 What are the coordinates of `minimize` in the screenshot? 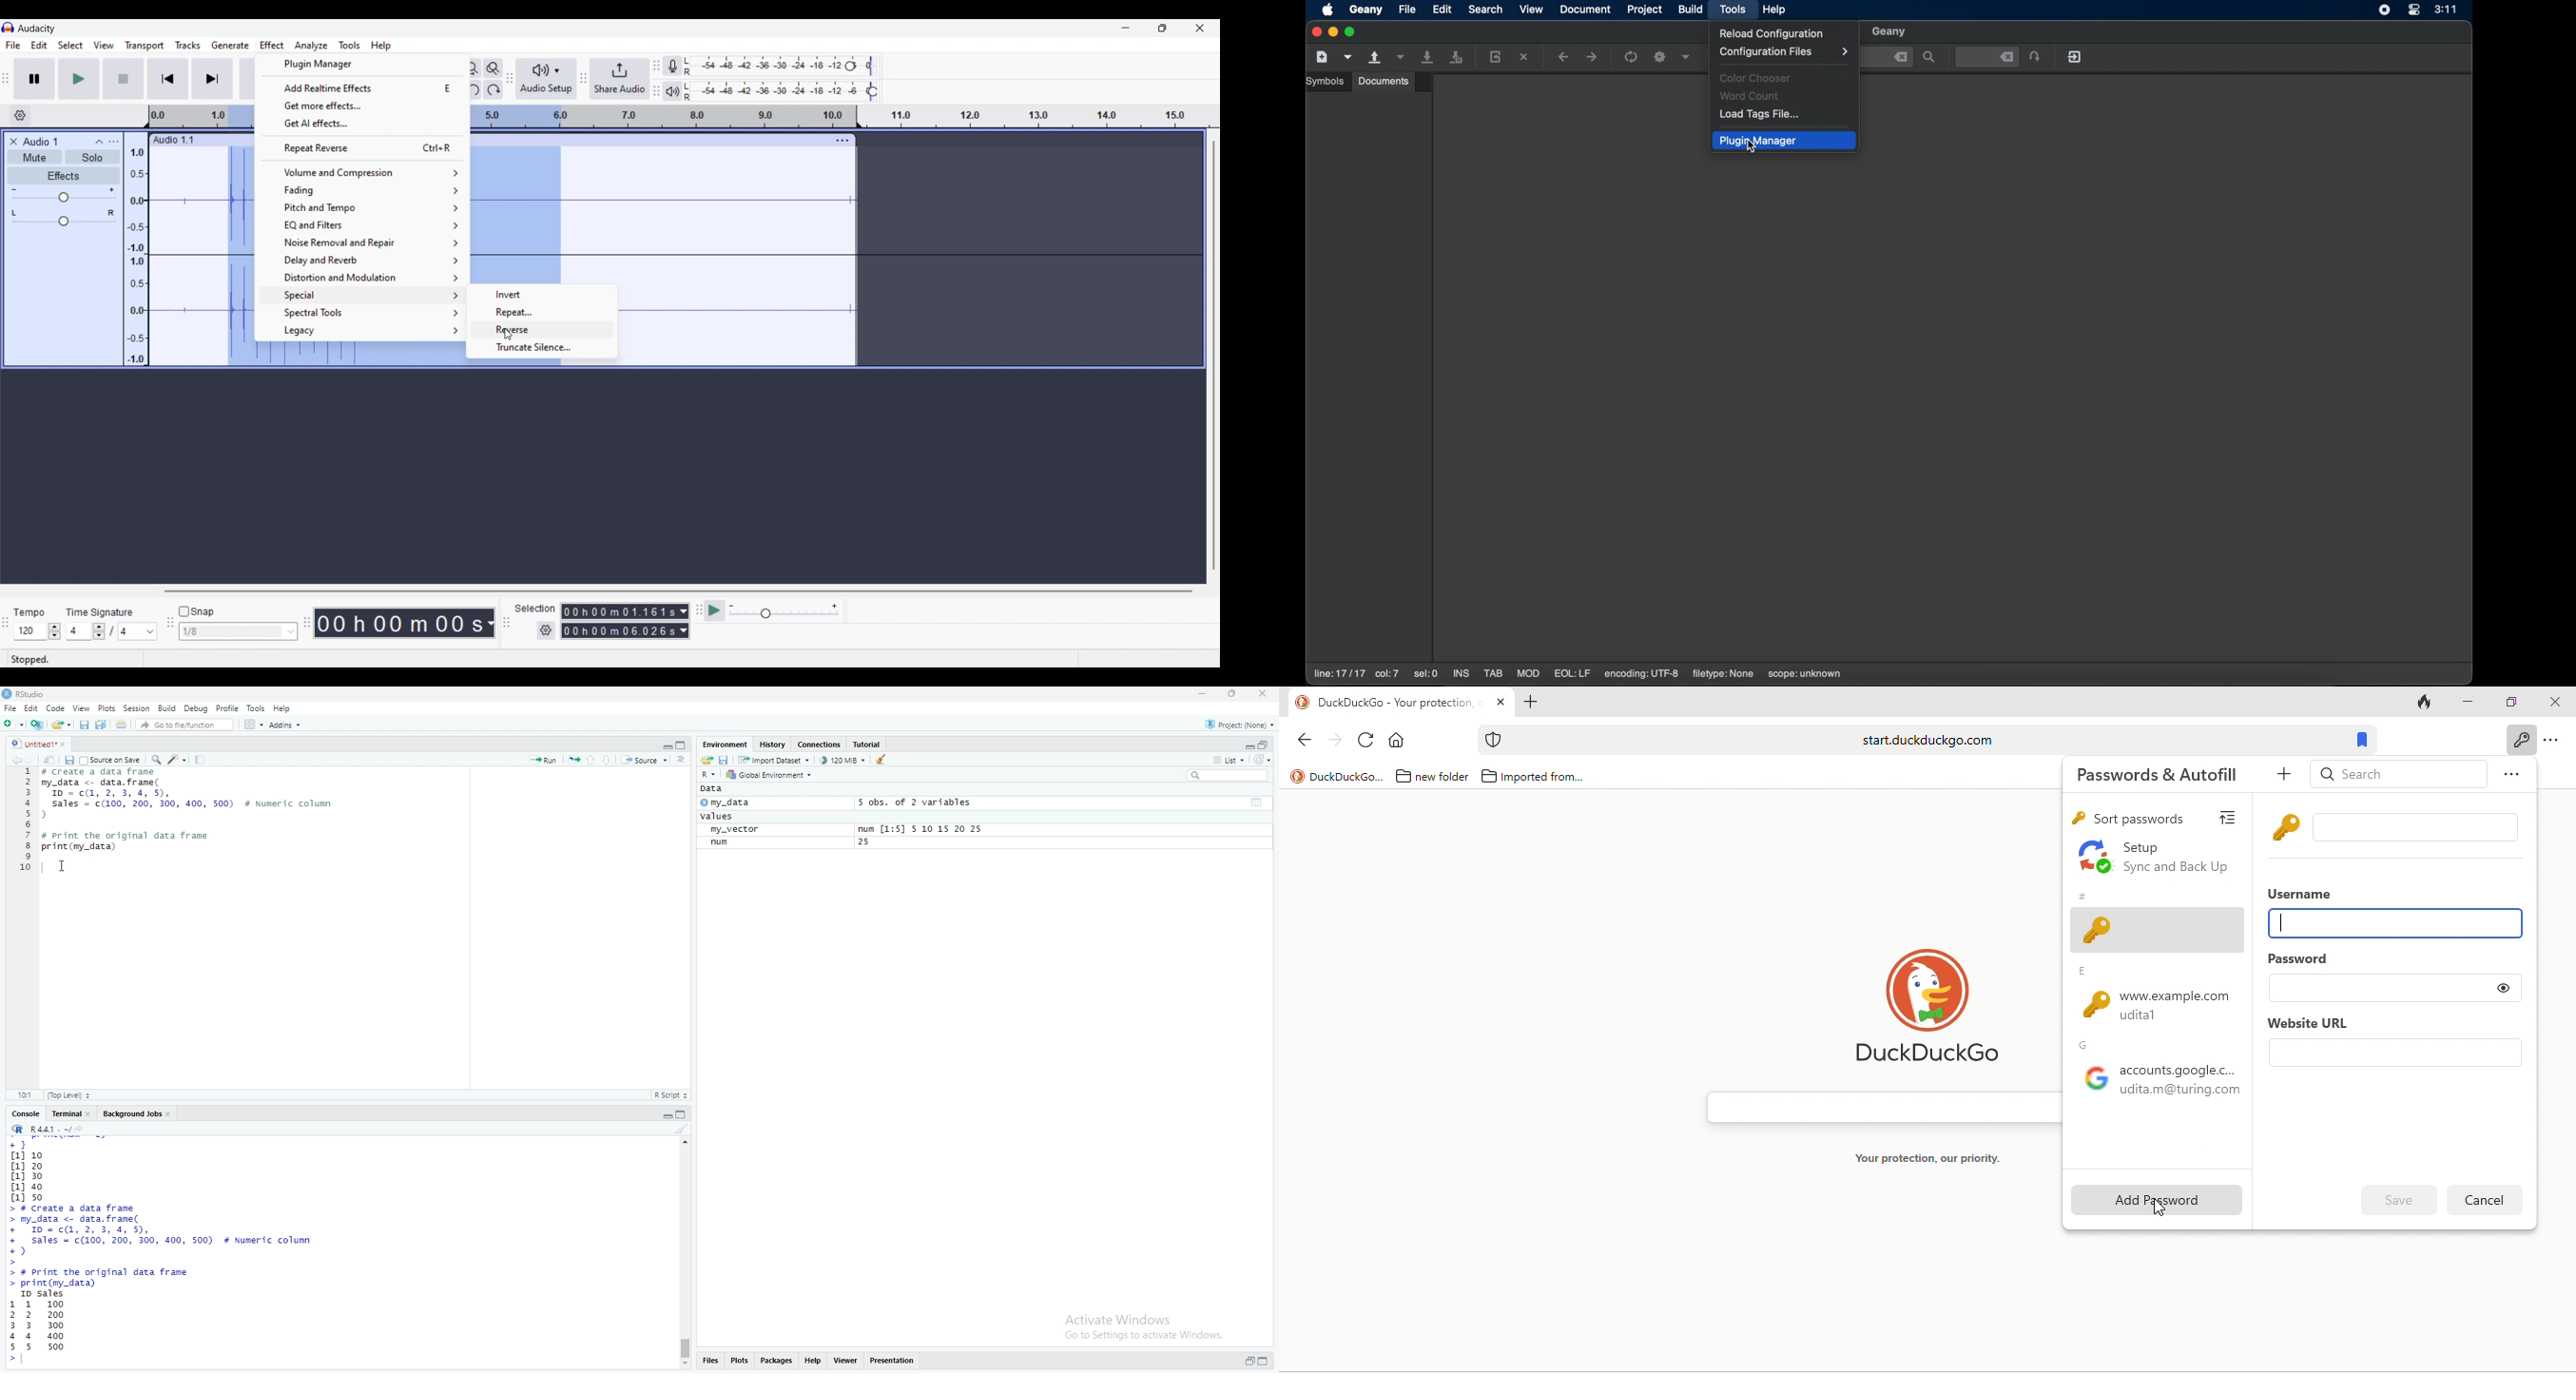 It's located at (1248, 745).